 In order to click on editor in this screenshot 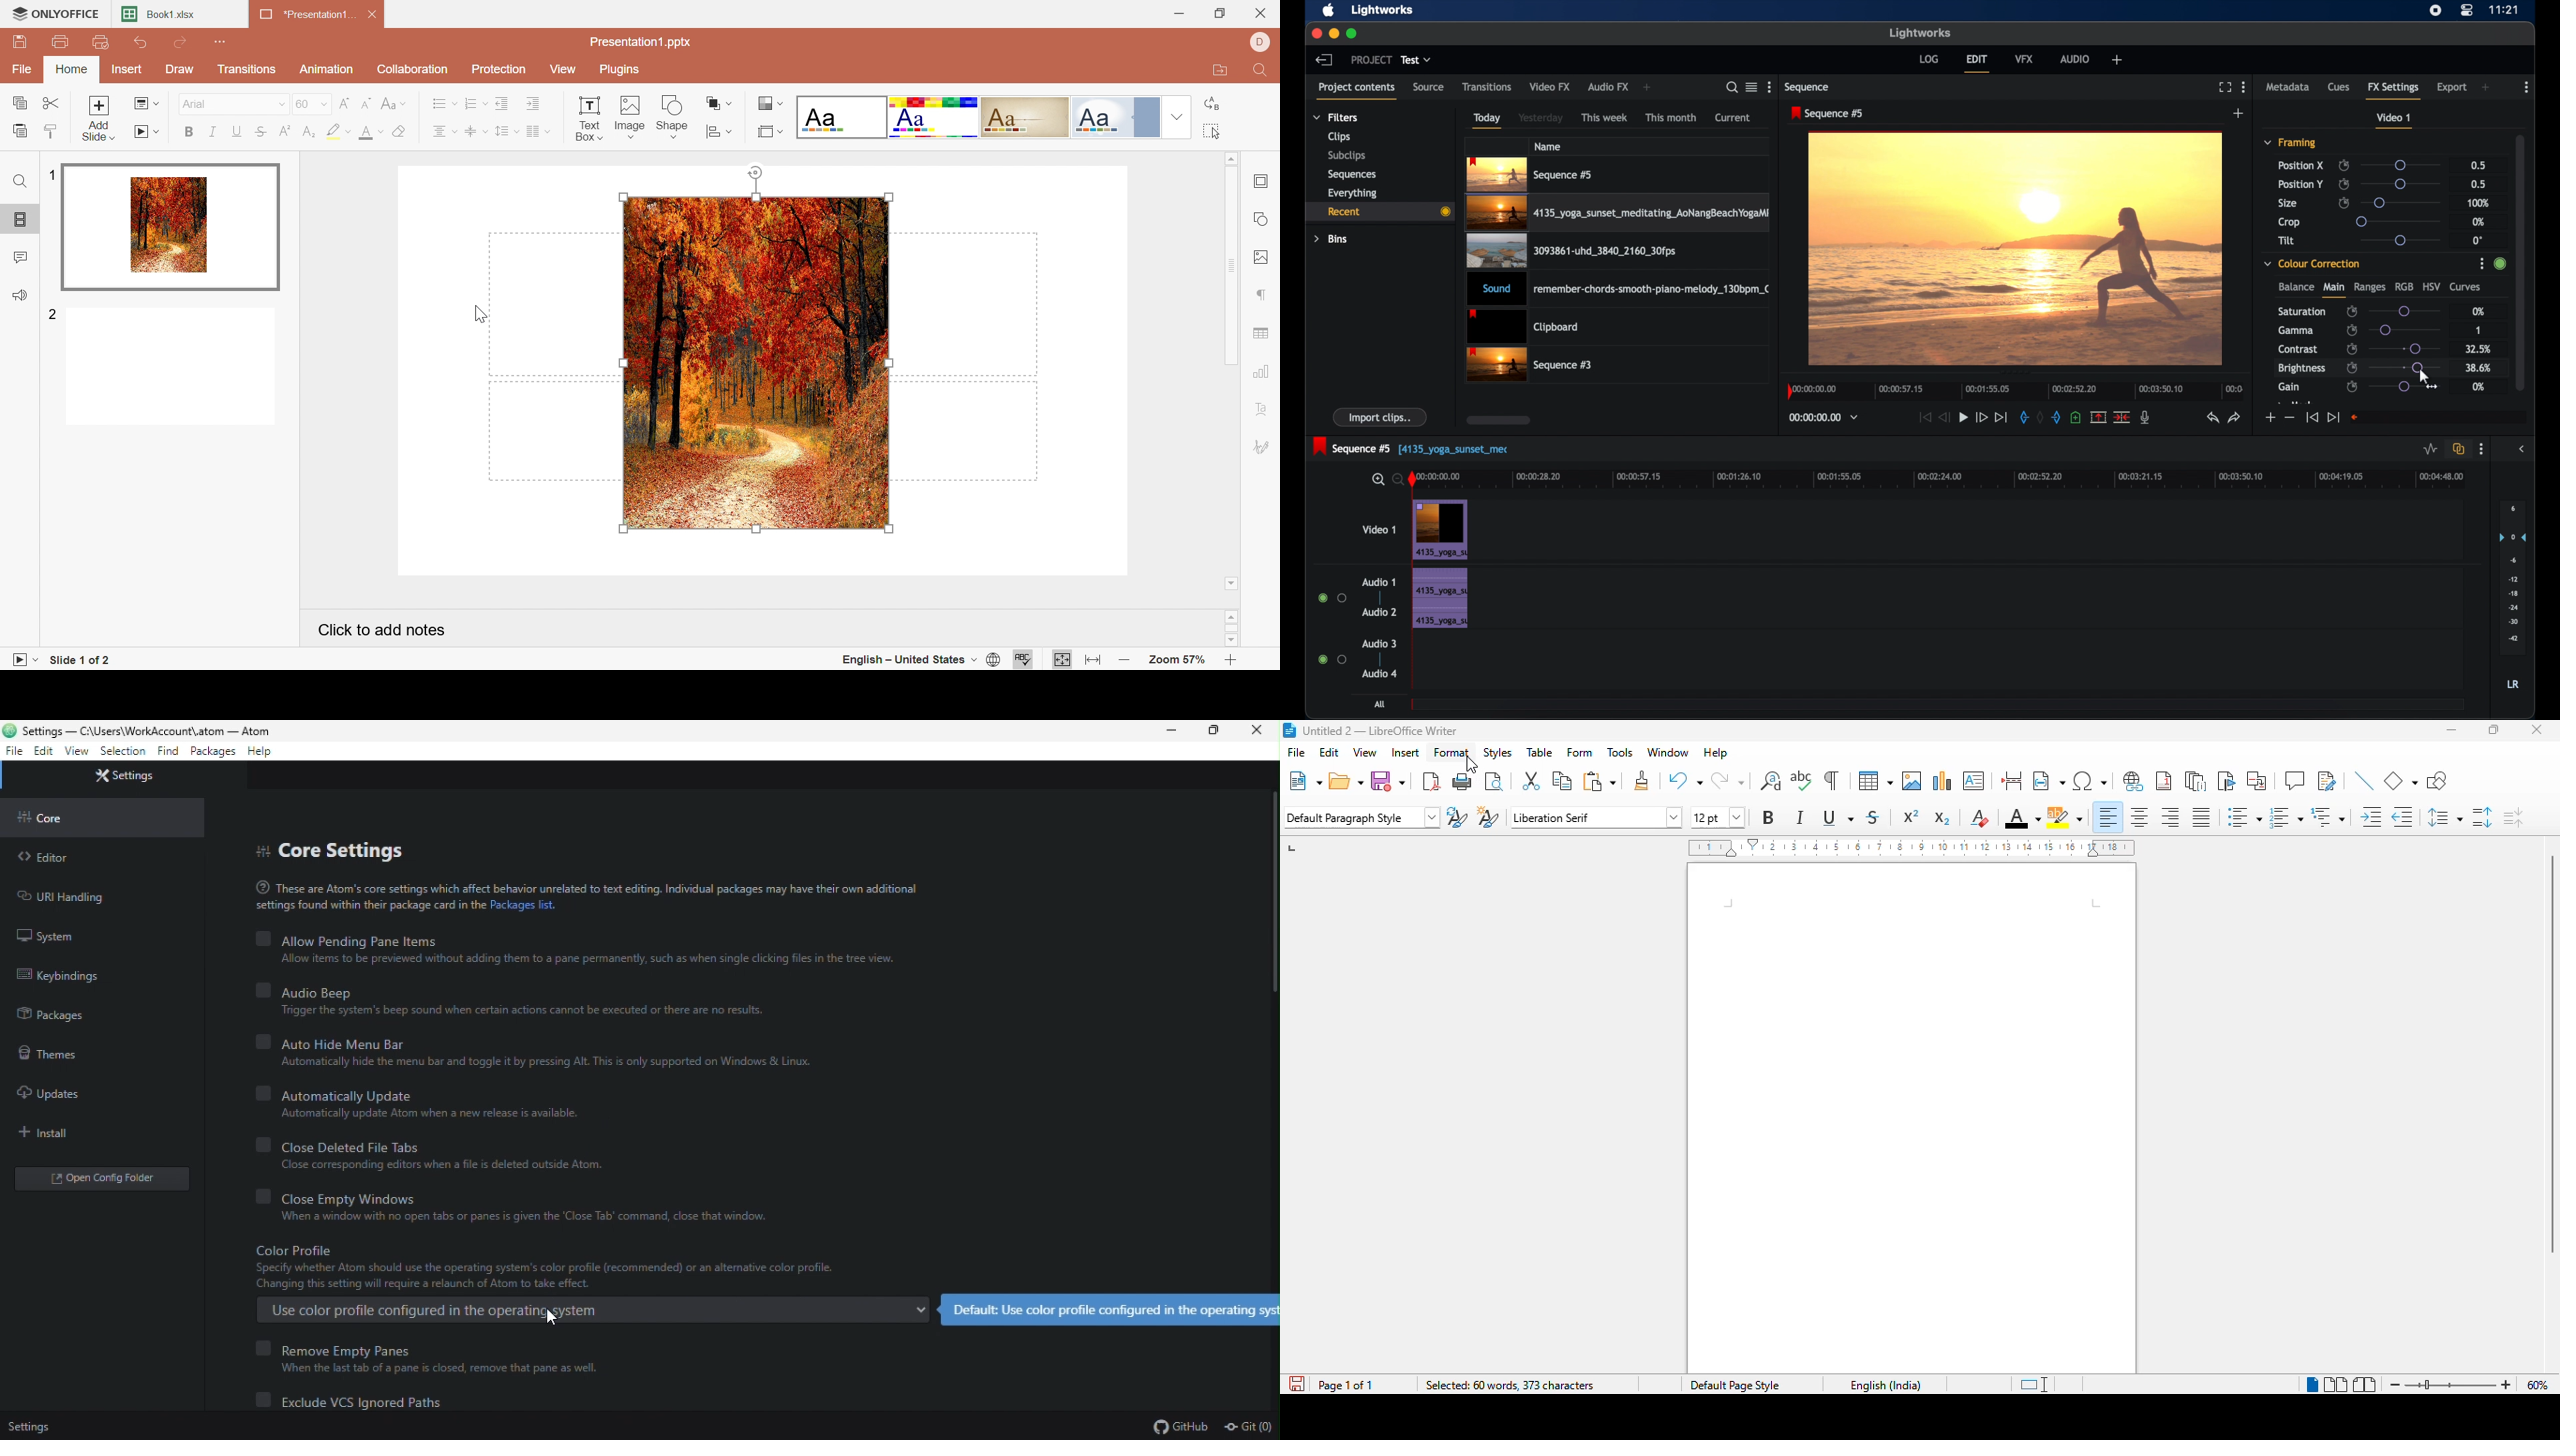, I will do `click(49, 858)`.